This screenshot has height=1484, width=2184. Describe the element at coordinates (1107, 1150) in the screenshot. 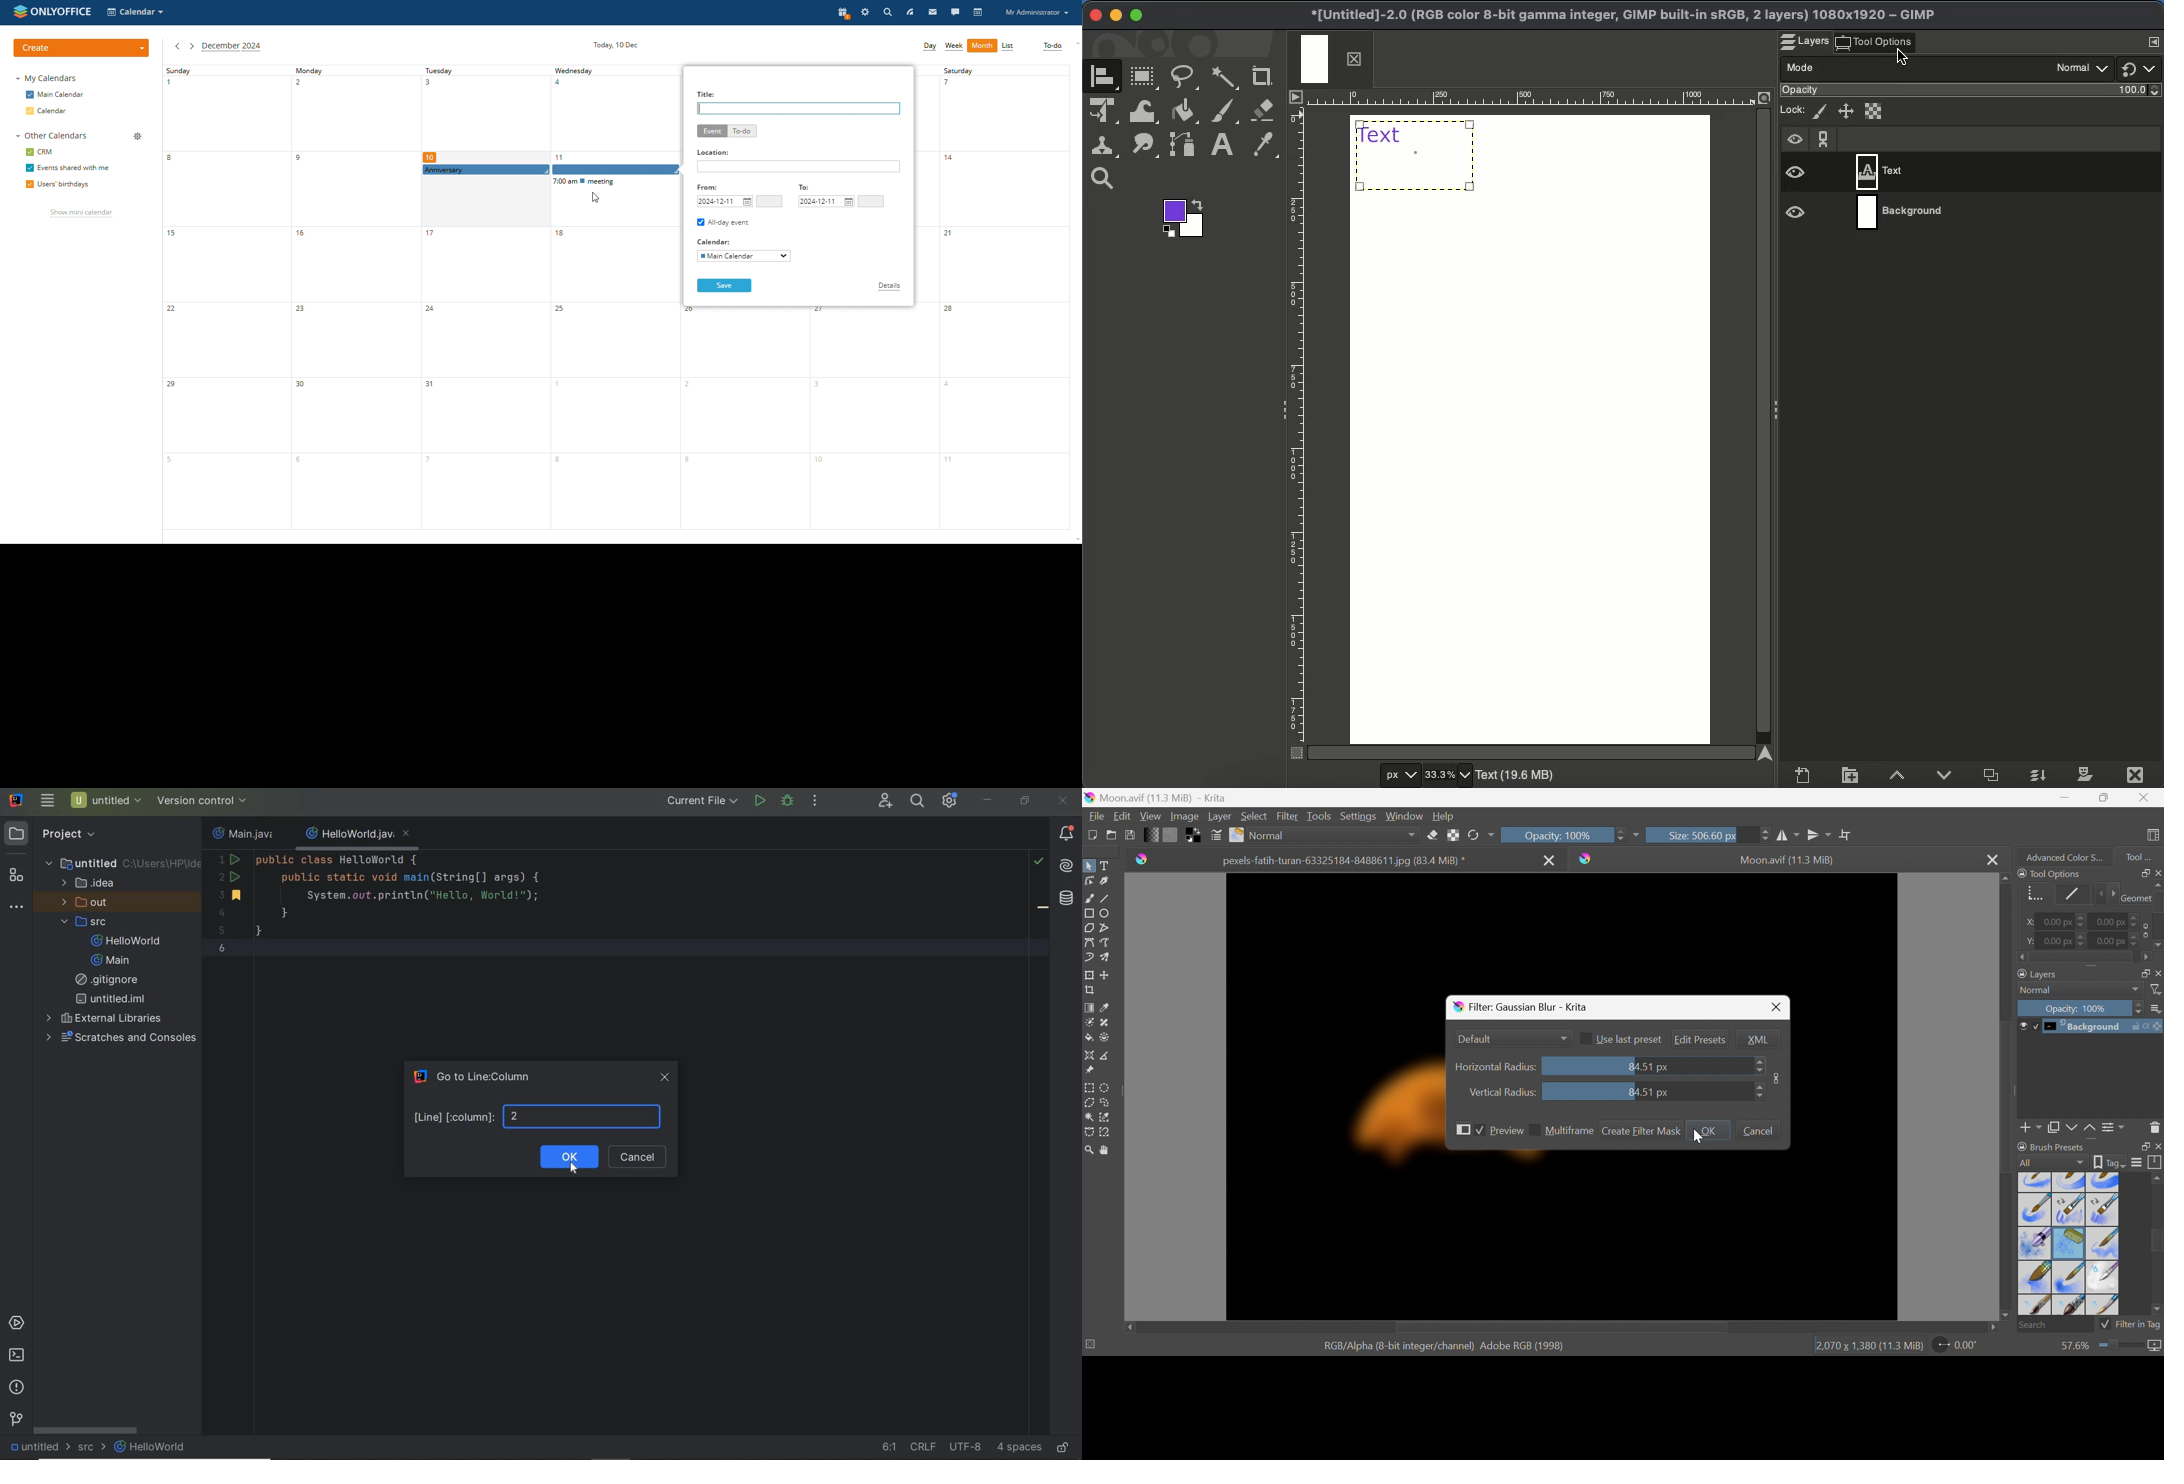

I see `Pan tool` at that location.